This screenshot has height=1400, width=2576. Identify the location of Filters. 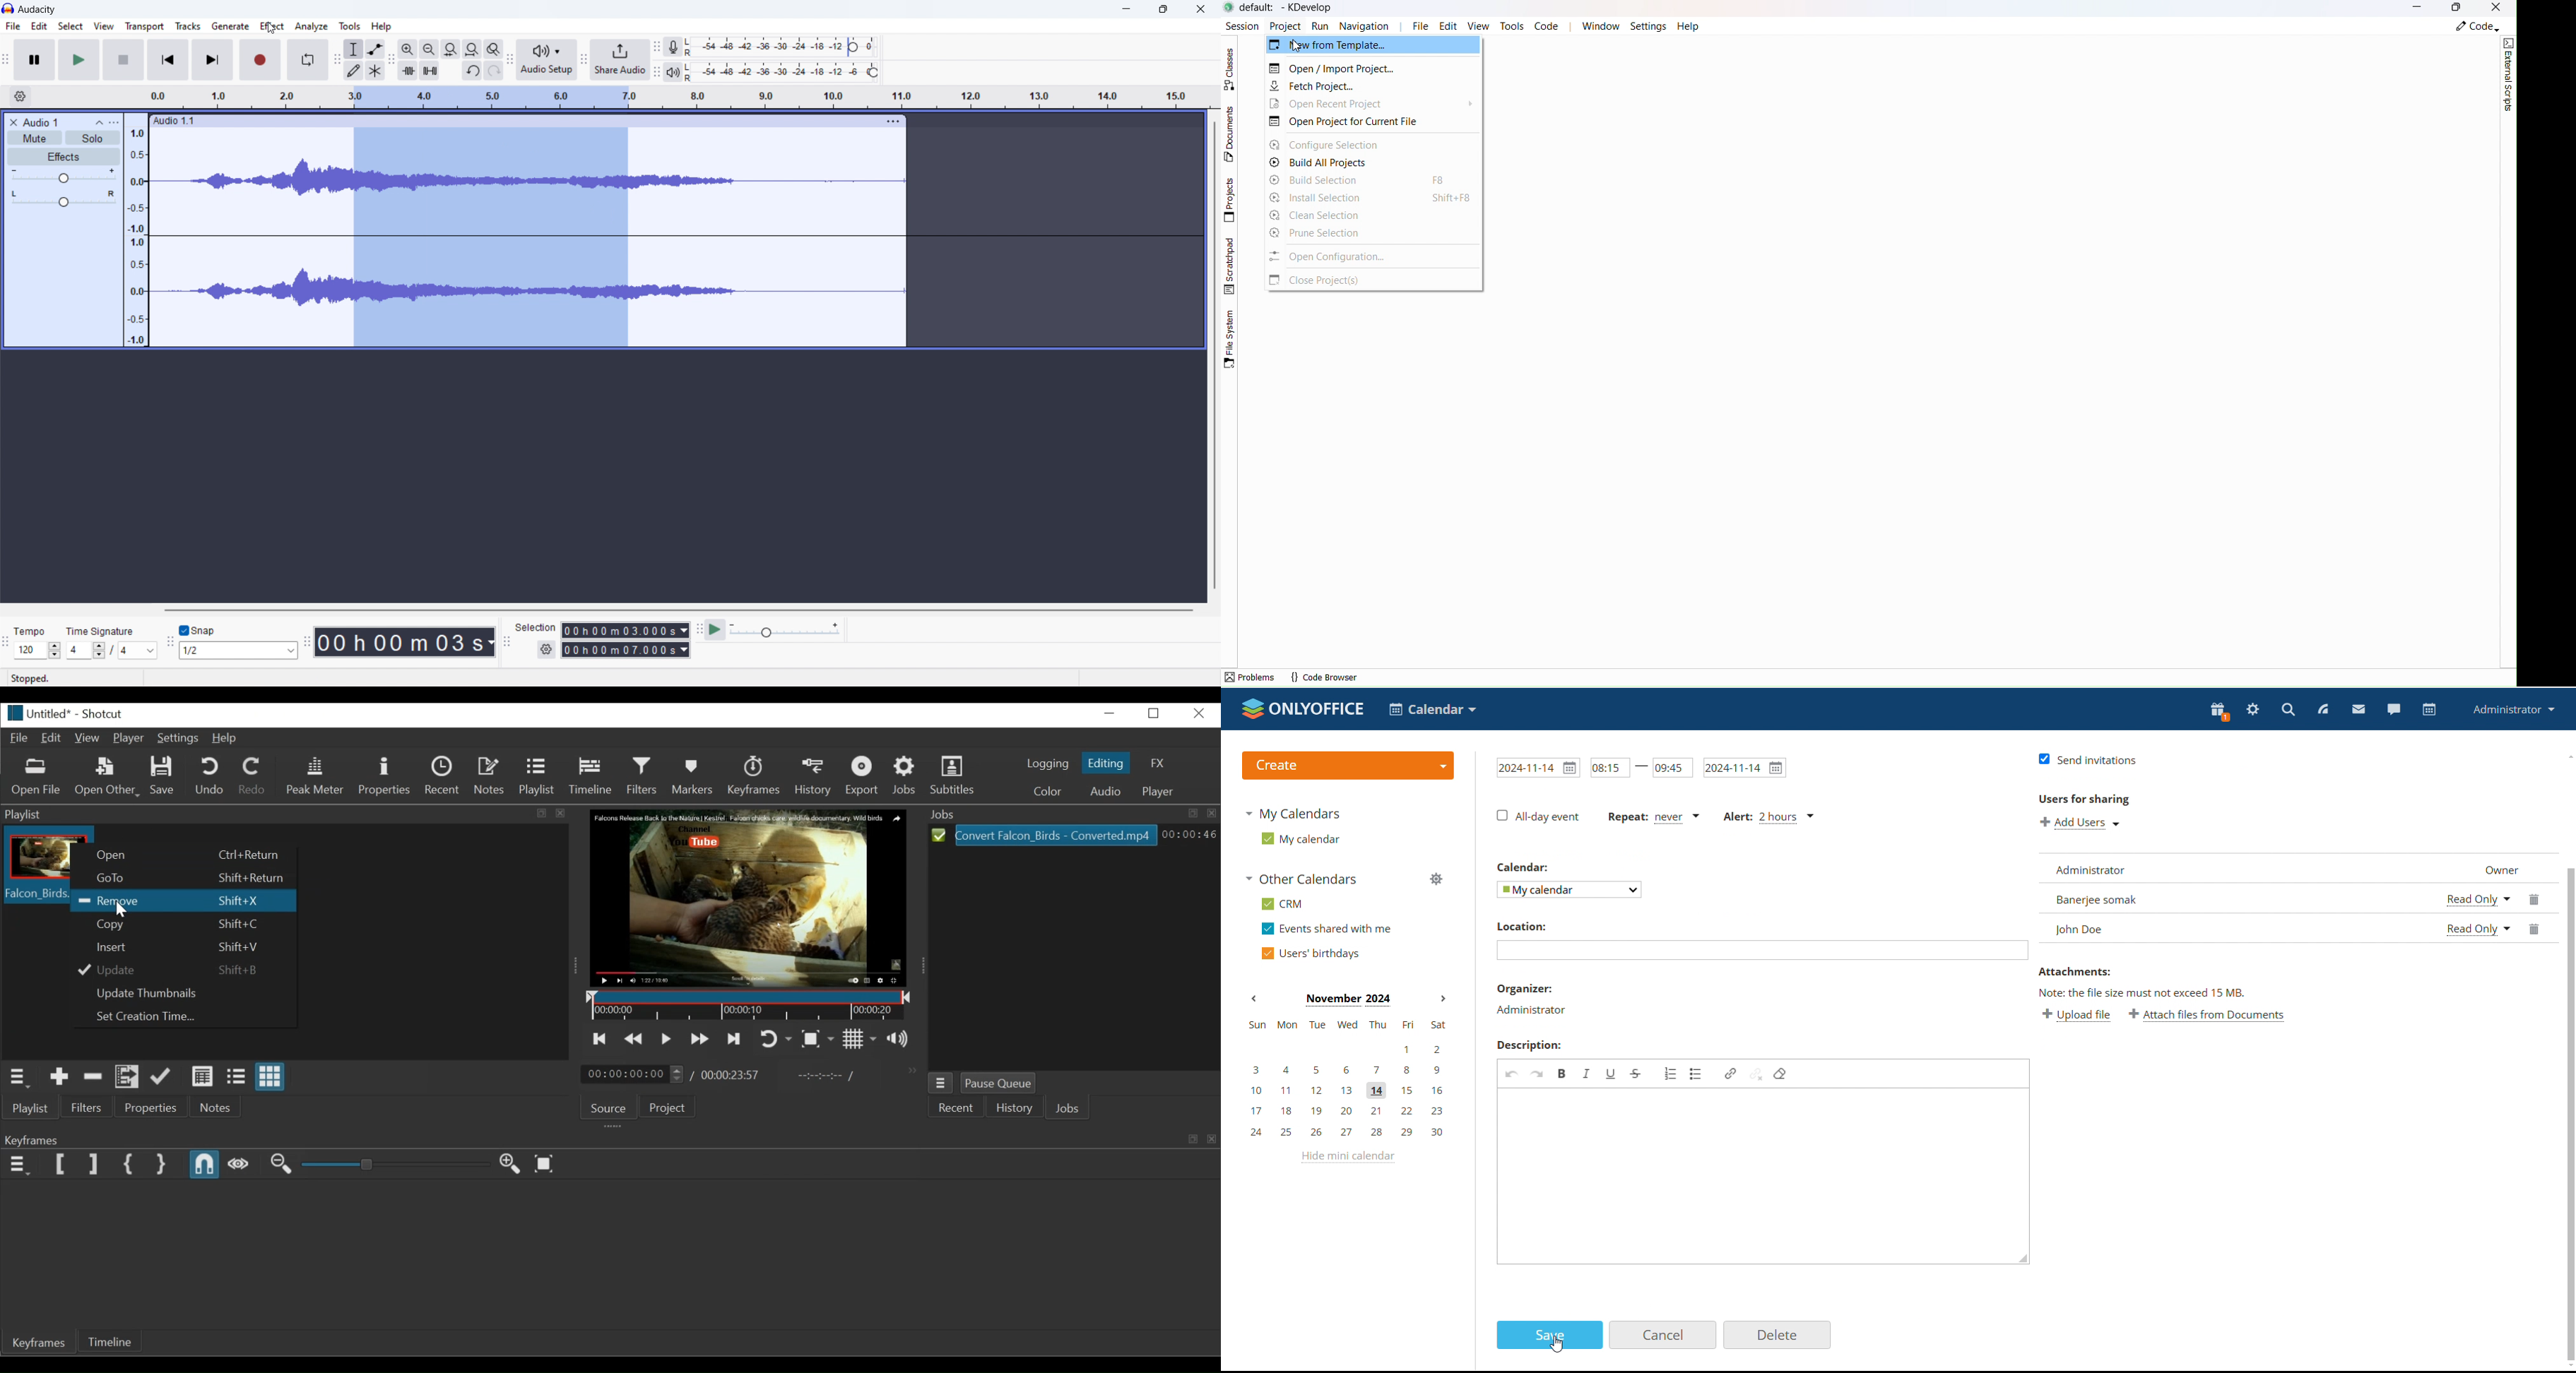
(87, 1107).